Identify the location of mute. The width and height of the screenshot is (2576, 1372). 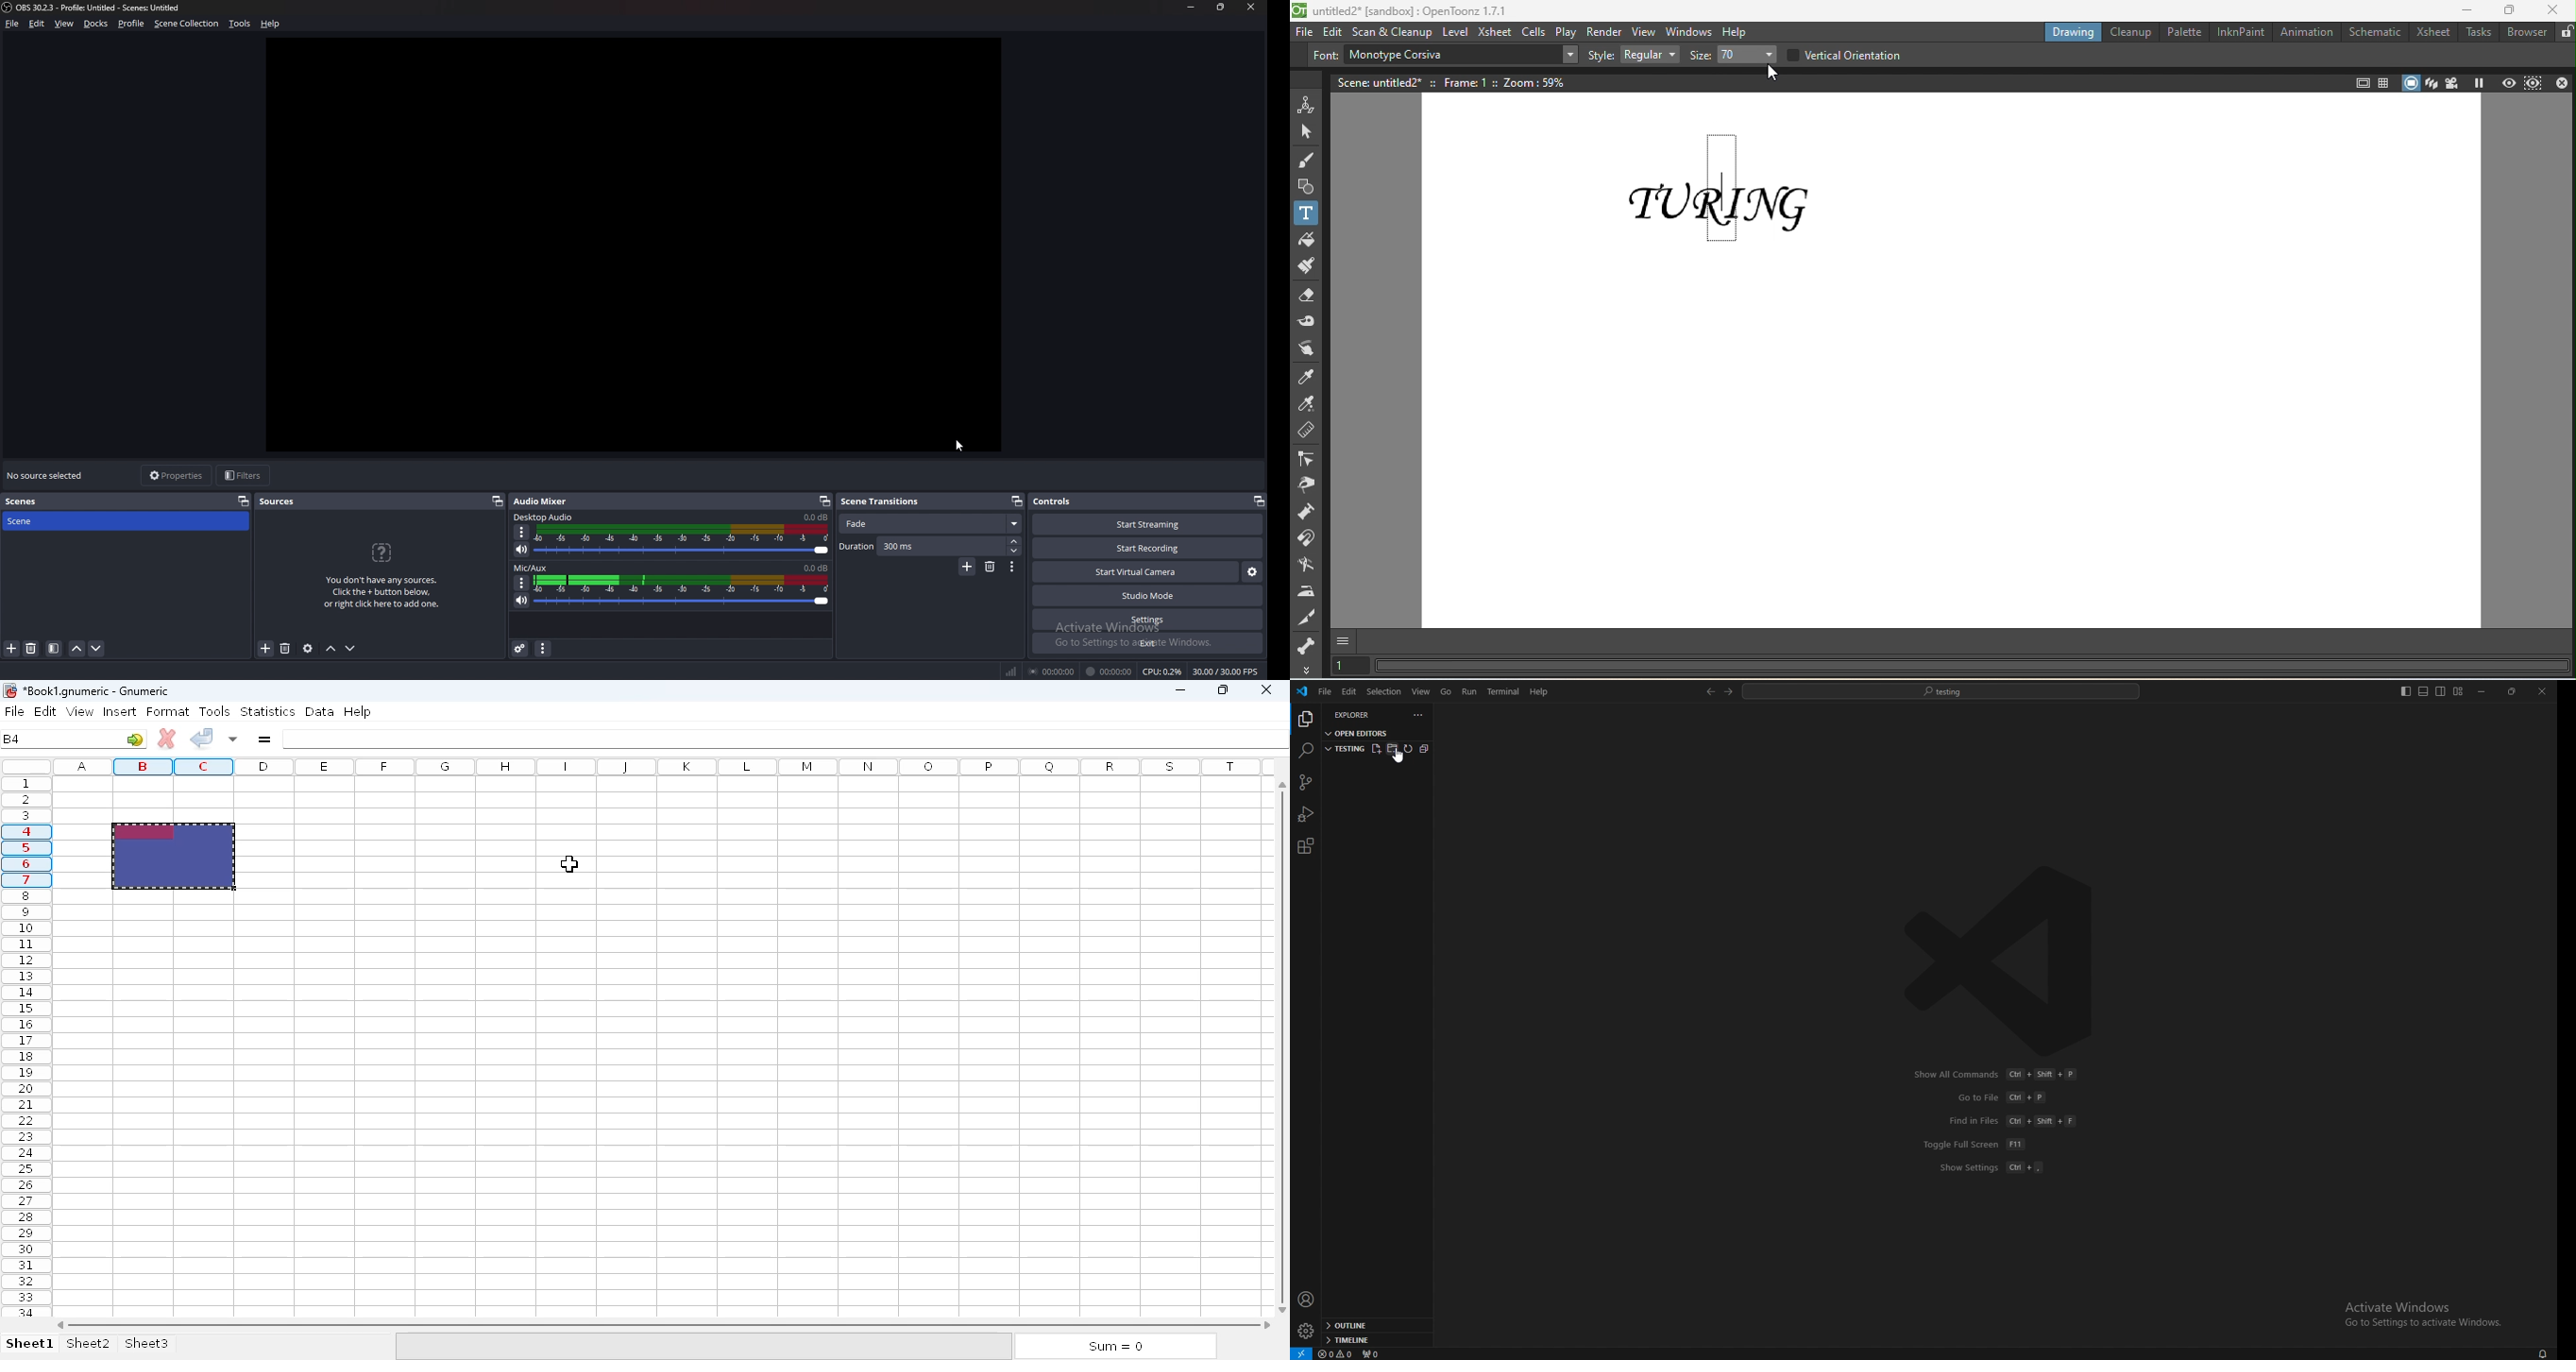
(520, 600).